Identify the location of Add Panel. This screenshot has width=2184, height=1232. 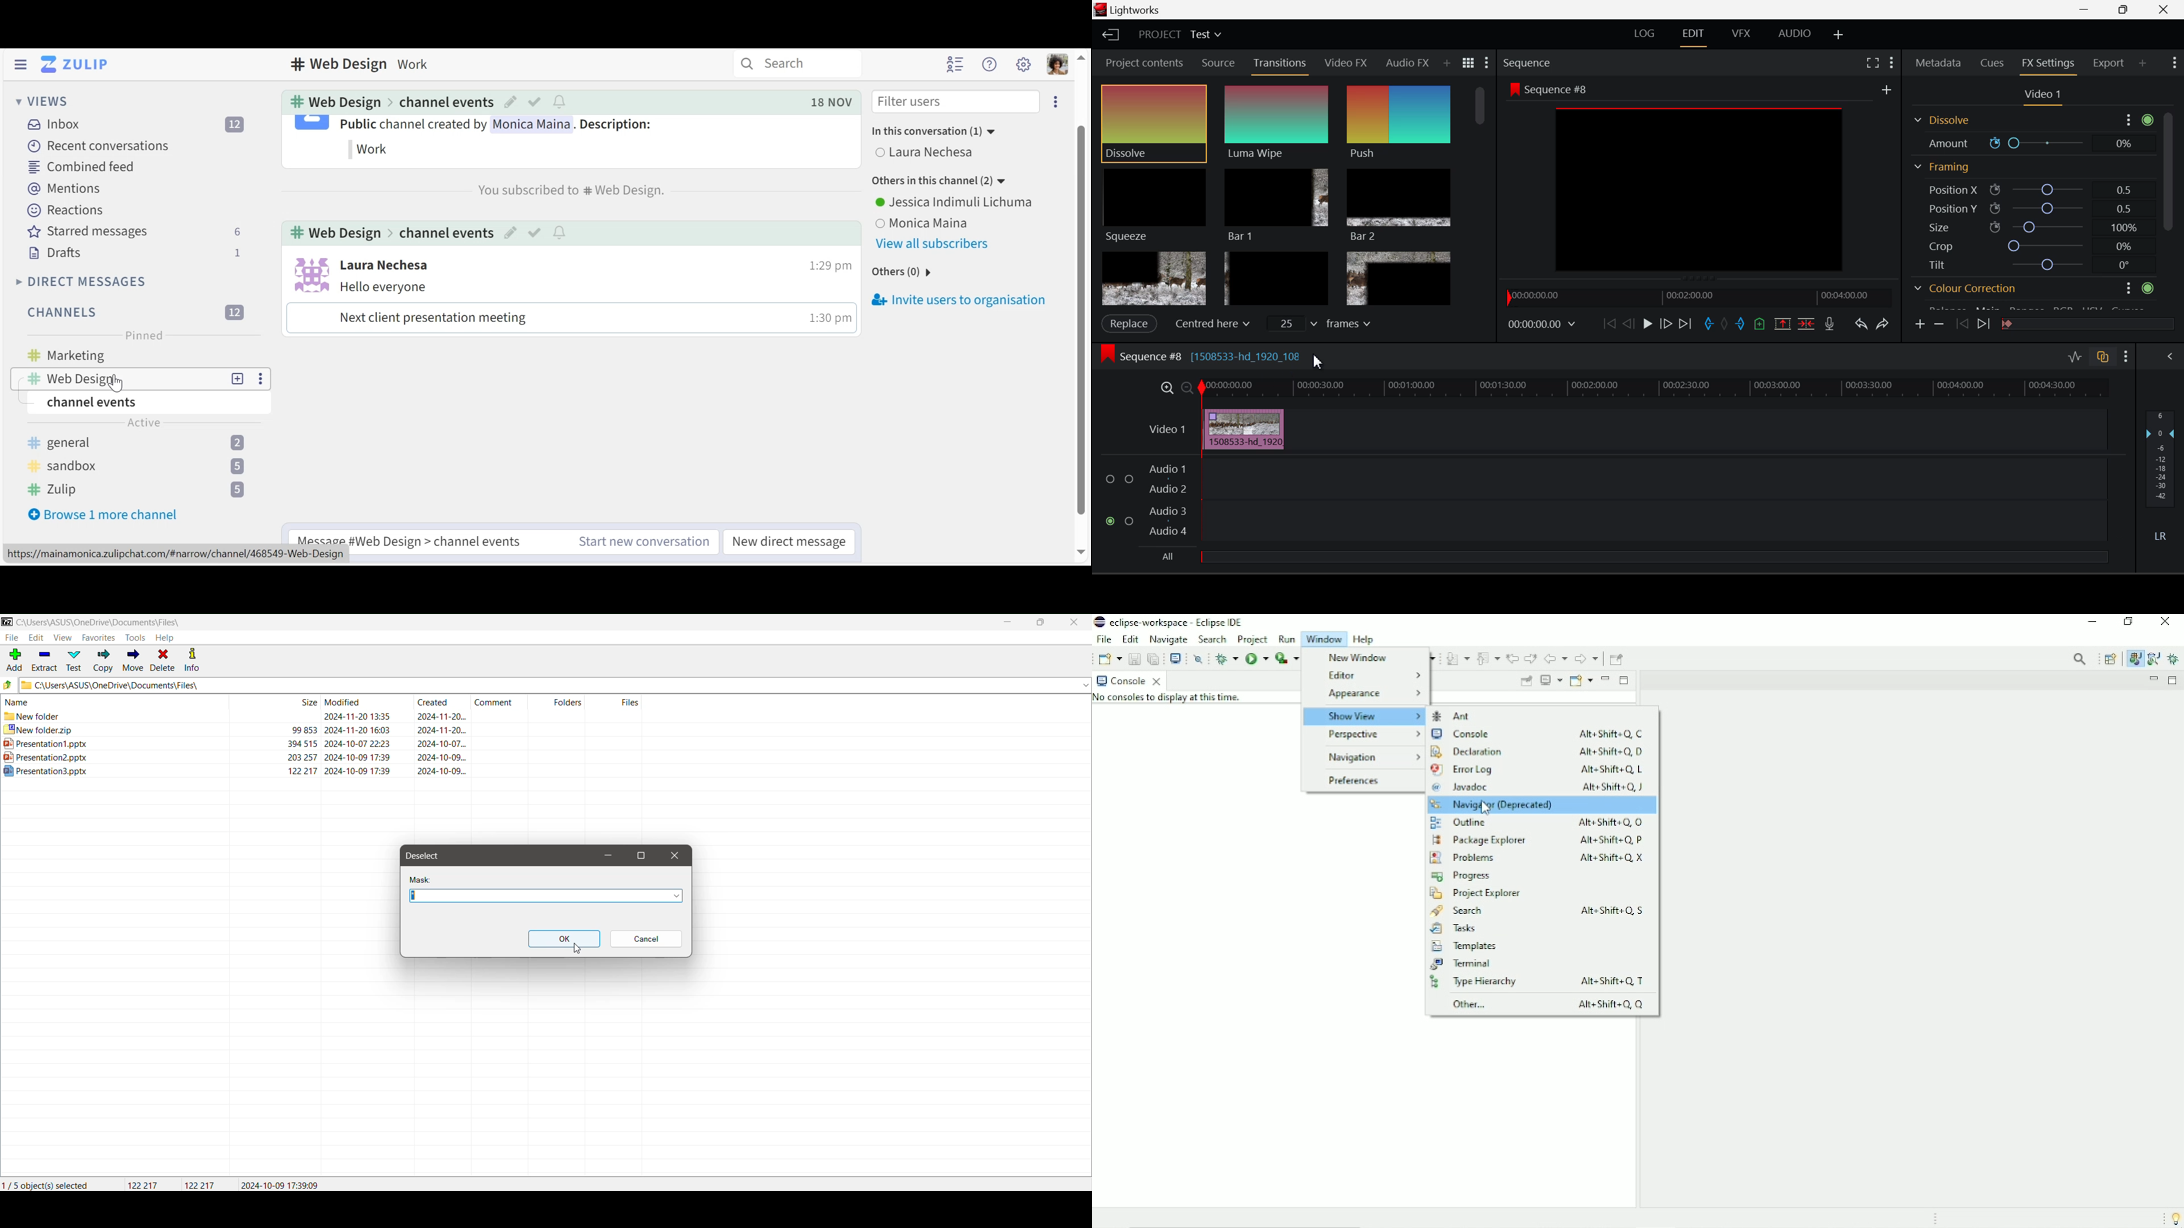
(1433, 63).